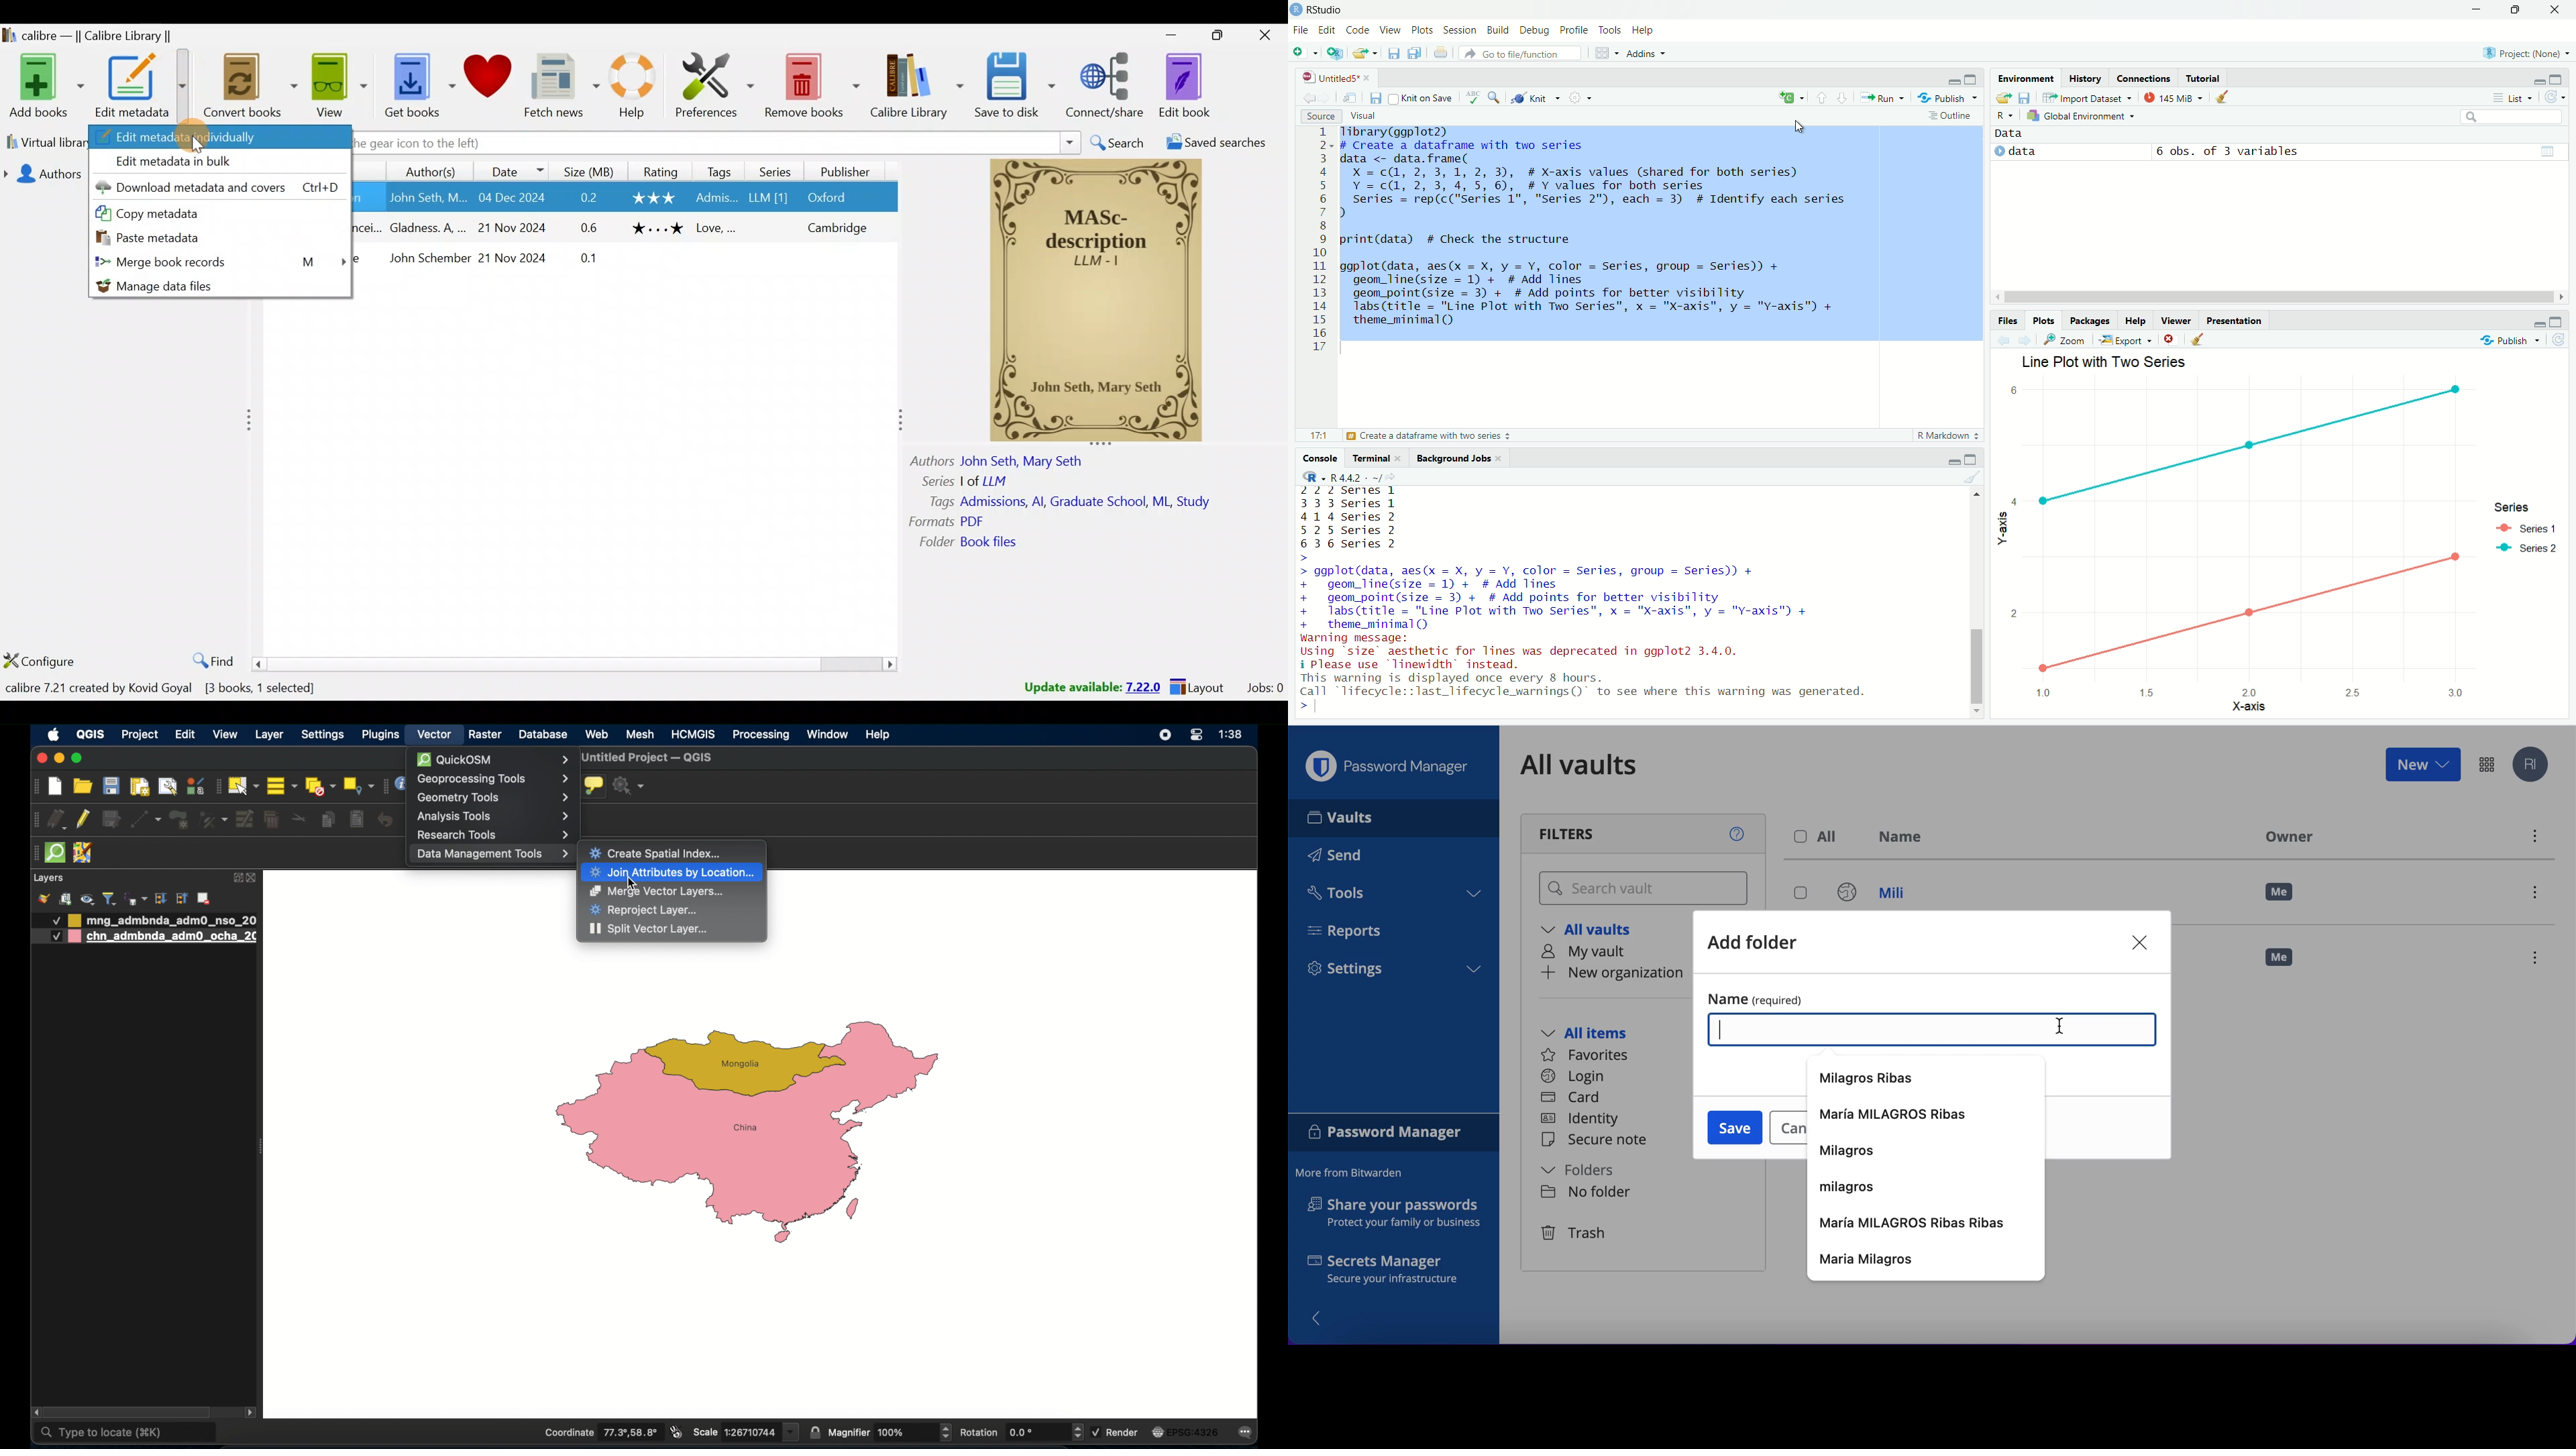  Describe the element at coordinates (43, 174) in the screenshot. I see `Authors` at that location.